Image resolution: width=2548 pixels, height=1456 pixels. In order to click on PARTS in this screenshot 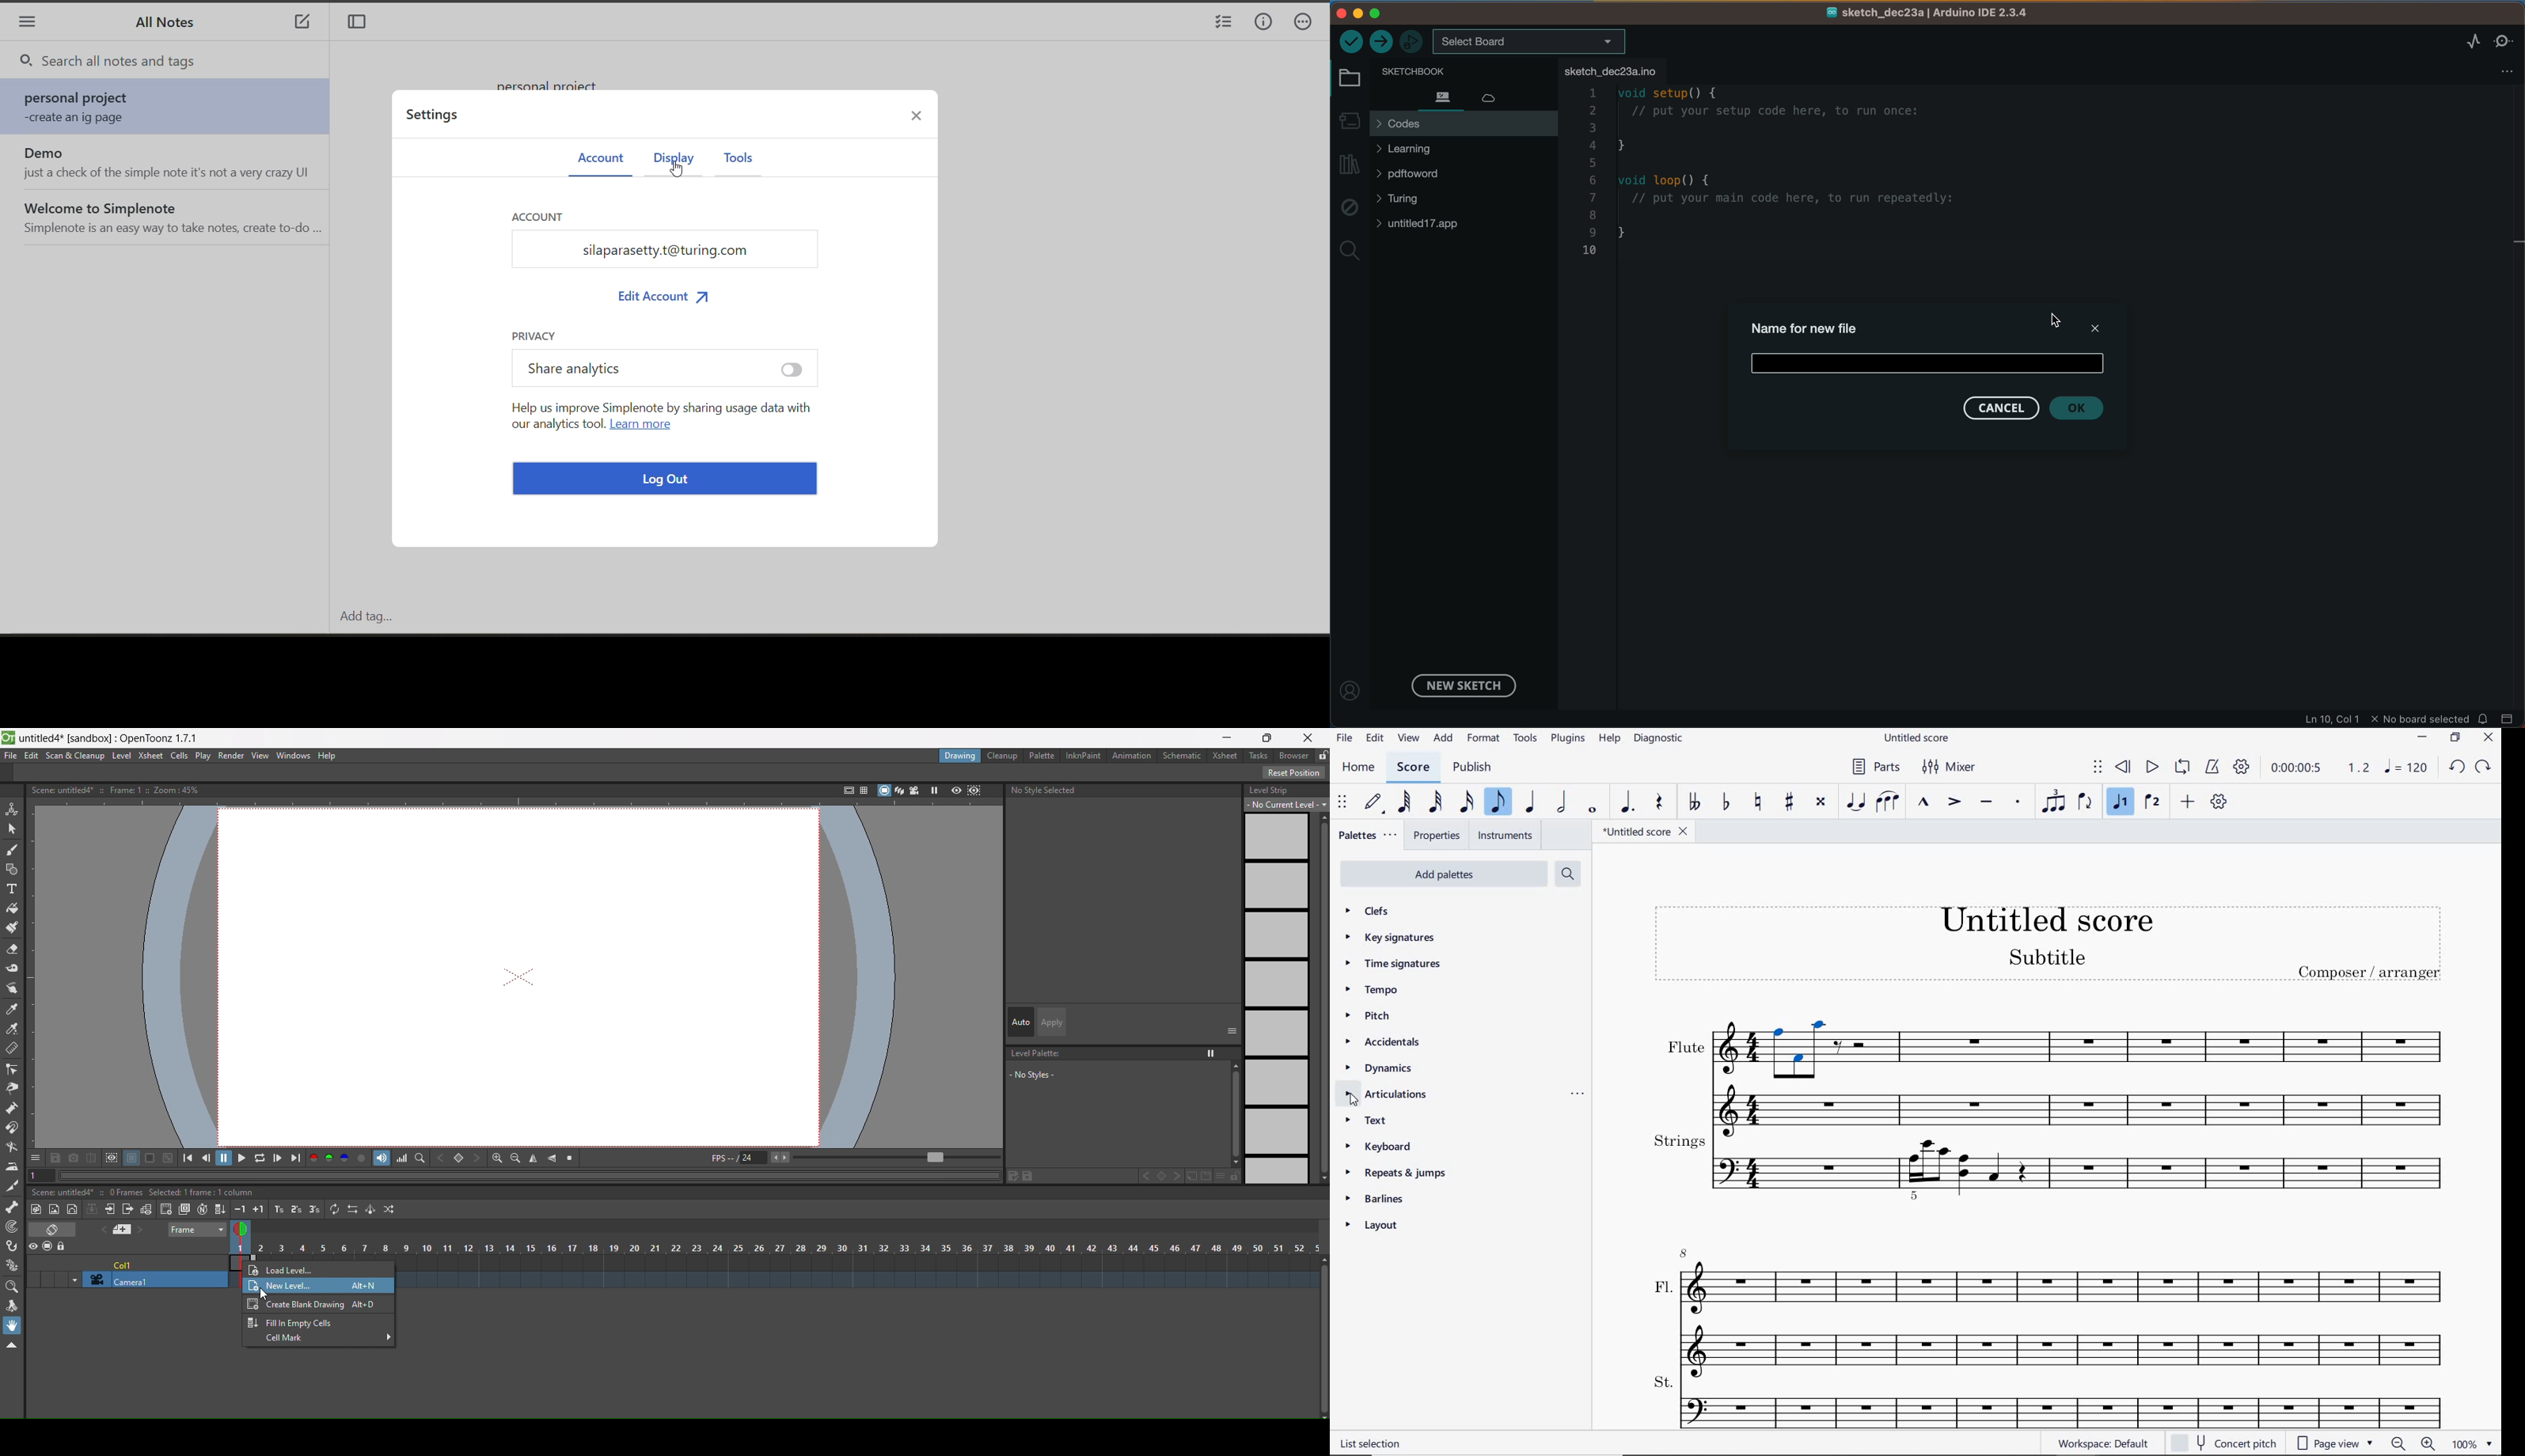, I will do `click(1875, 768)`.